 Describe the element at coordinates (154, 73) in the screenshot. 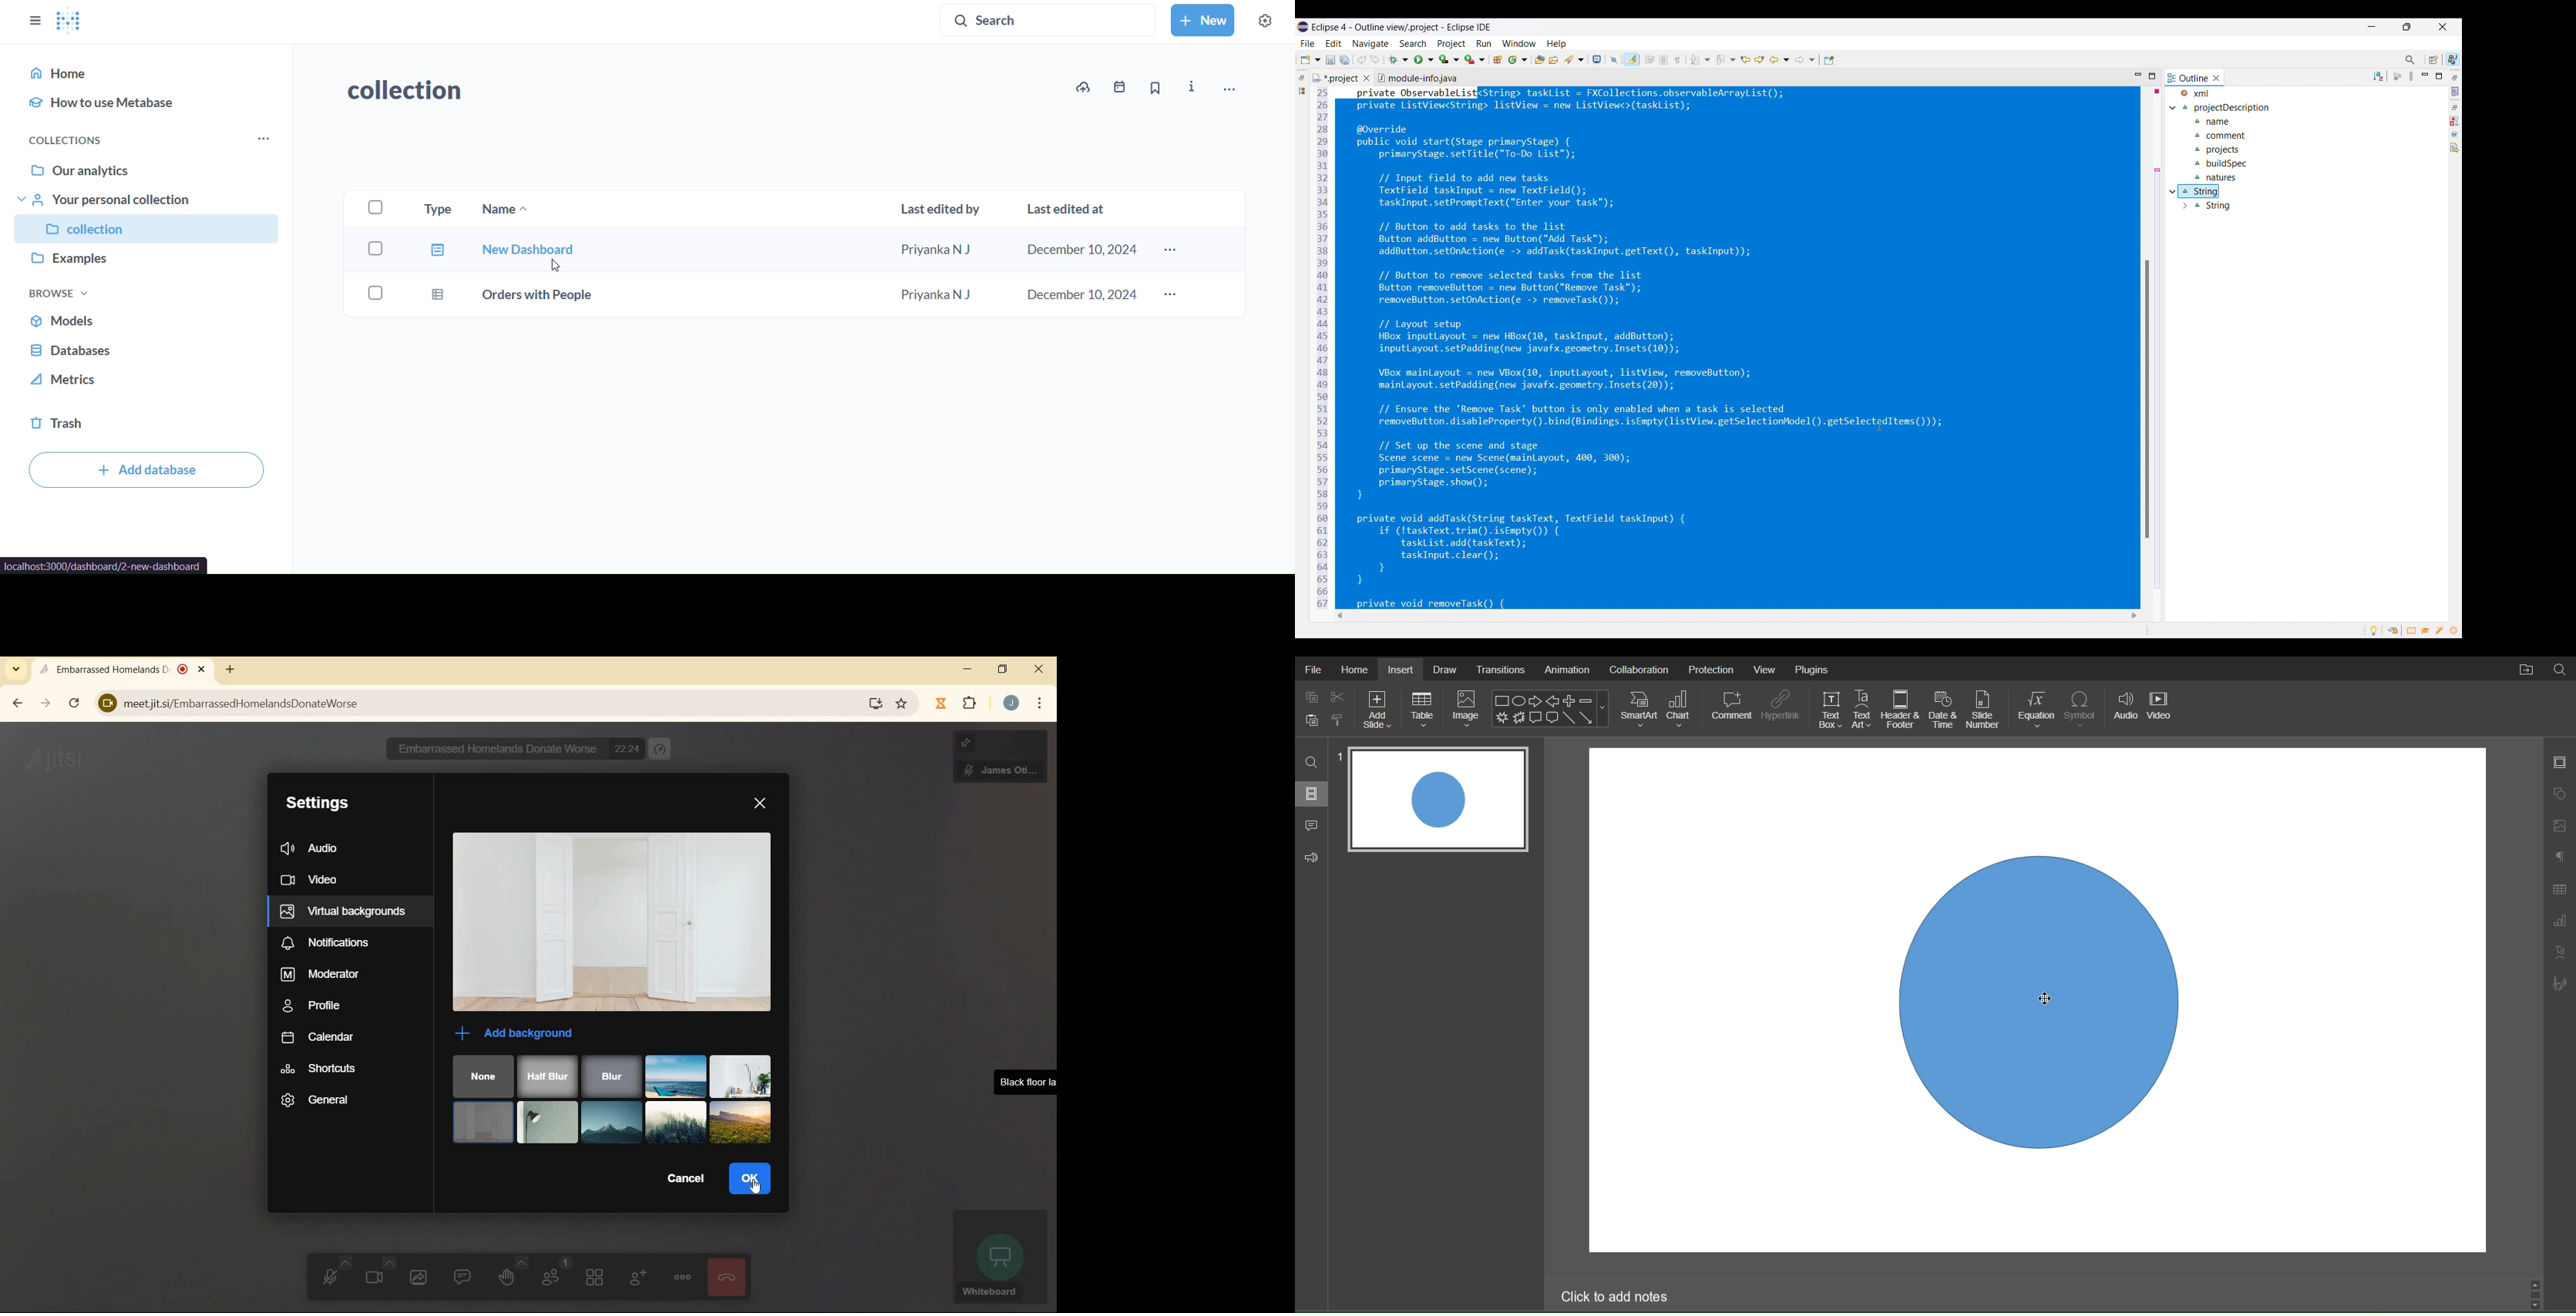

I see `home` at that location.